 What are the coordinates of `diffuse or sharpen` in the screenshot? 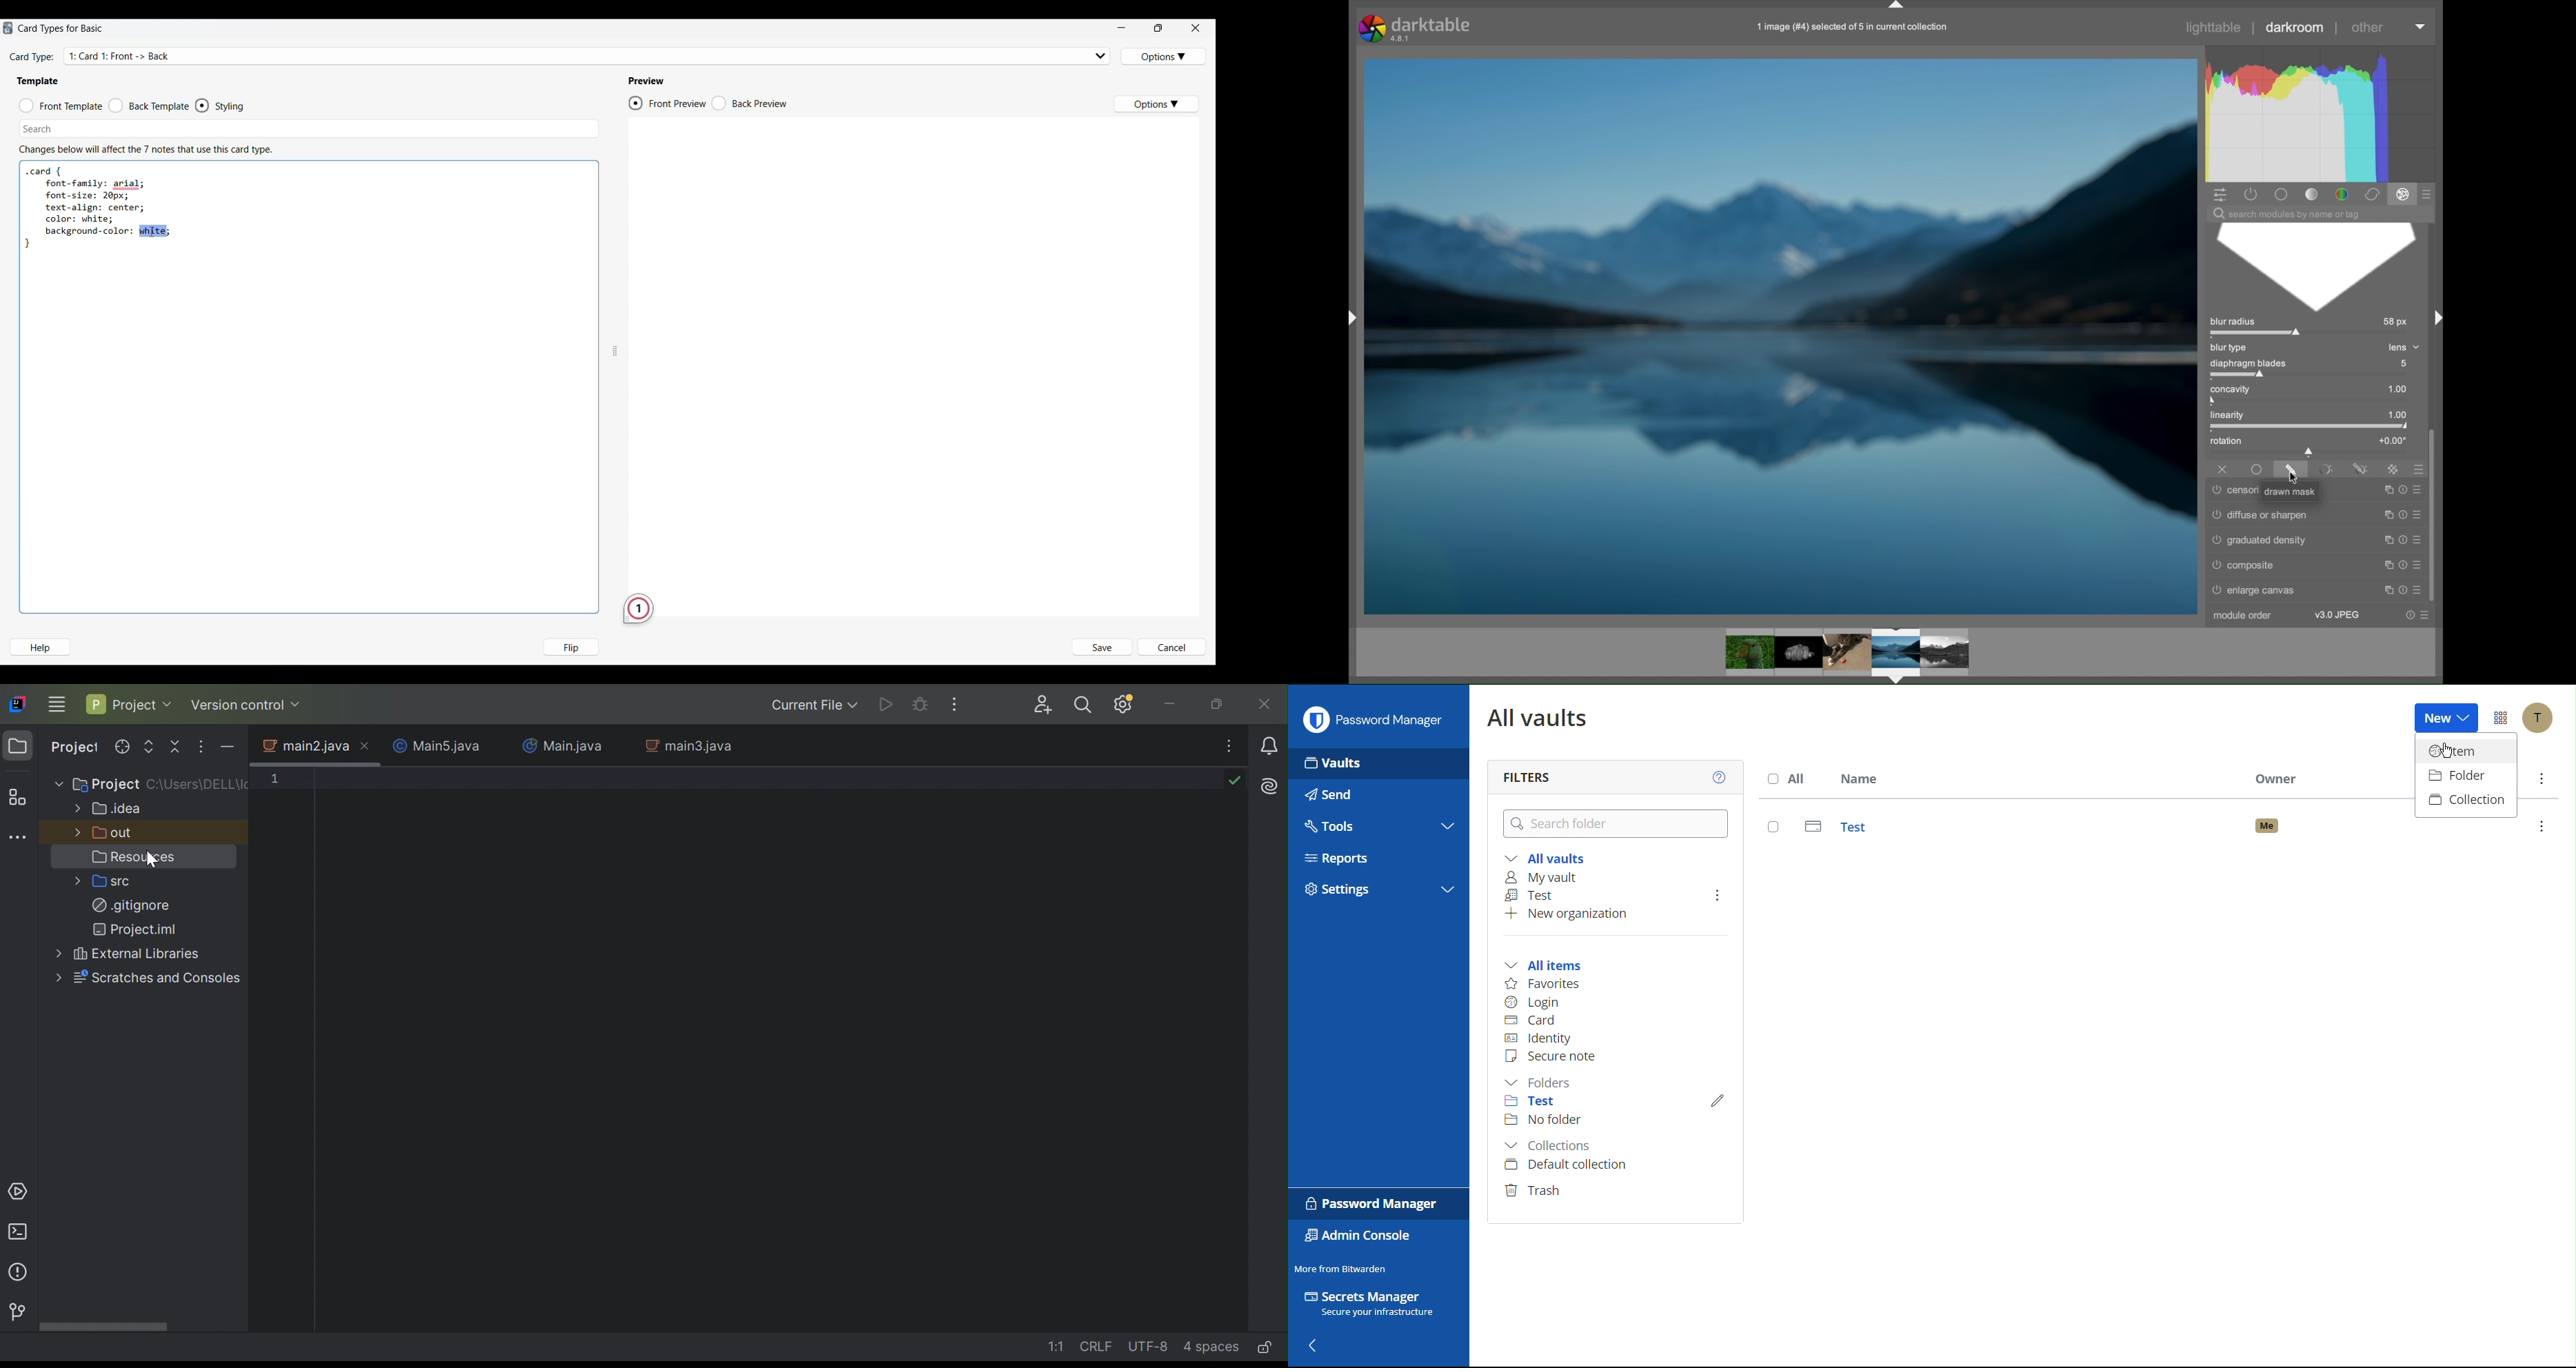 It's located at (2260, 513).